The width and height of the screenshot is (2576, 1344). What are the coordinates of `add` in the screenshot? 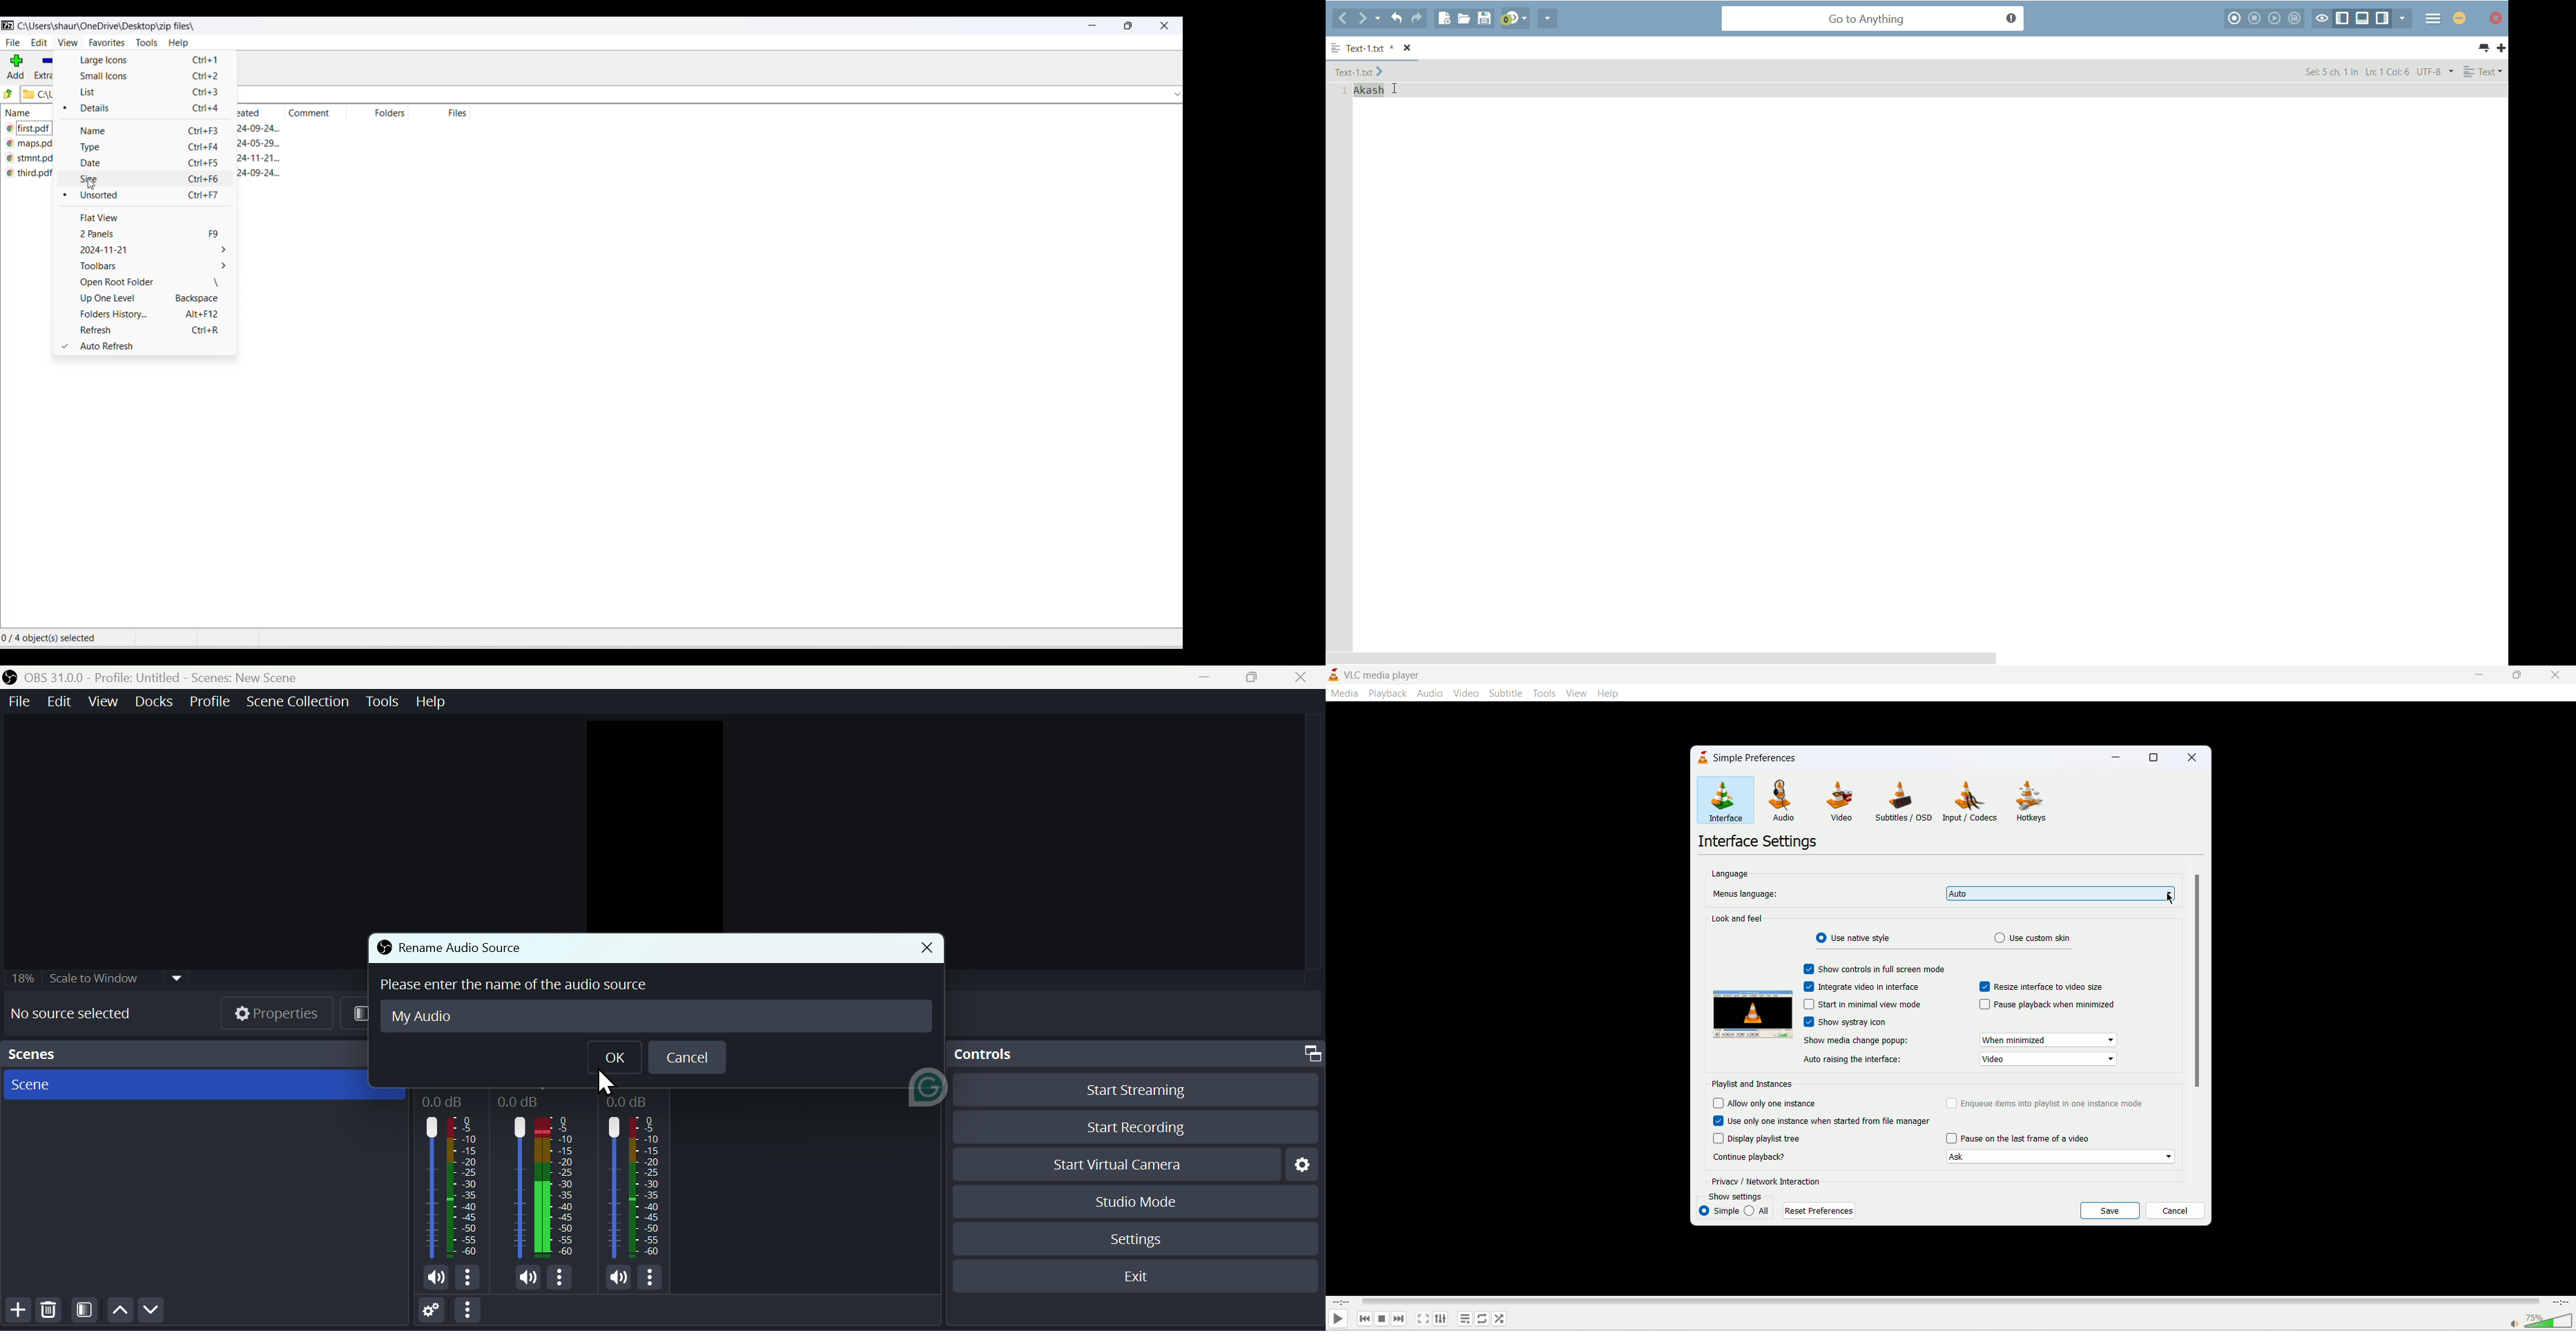 It's located at (17, 1312).